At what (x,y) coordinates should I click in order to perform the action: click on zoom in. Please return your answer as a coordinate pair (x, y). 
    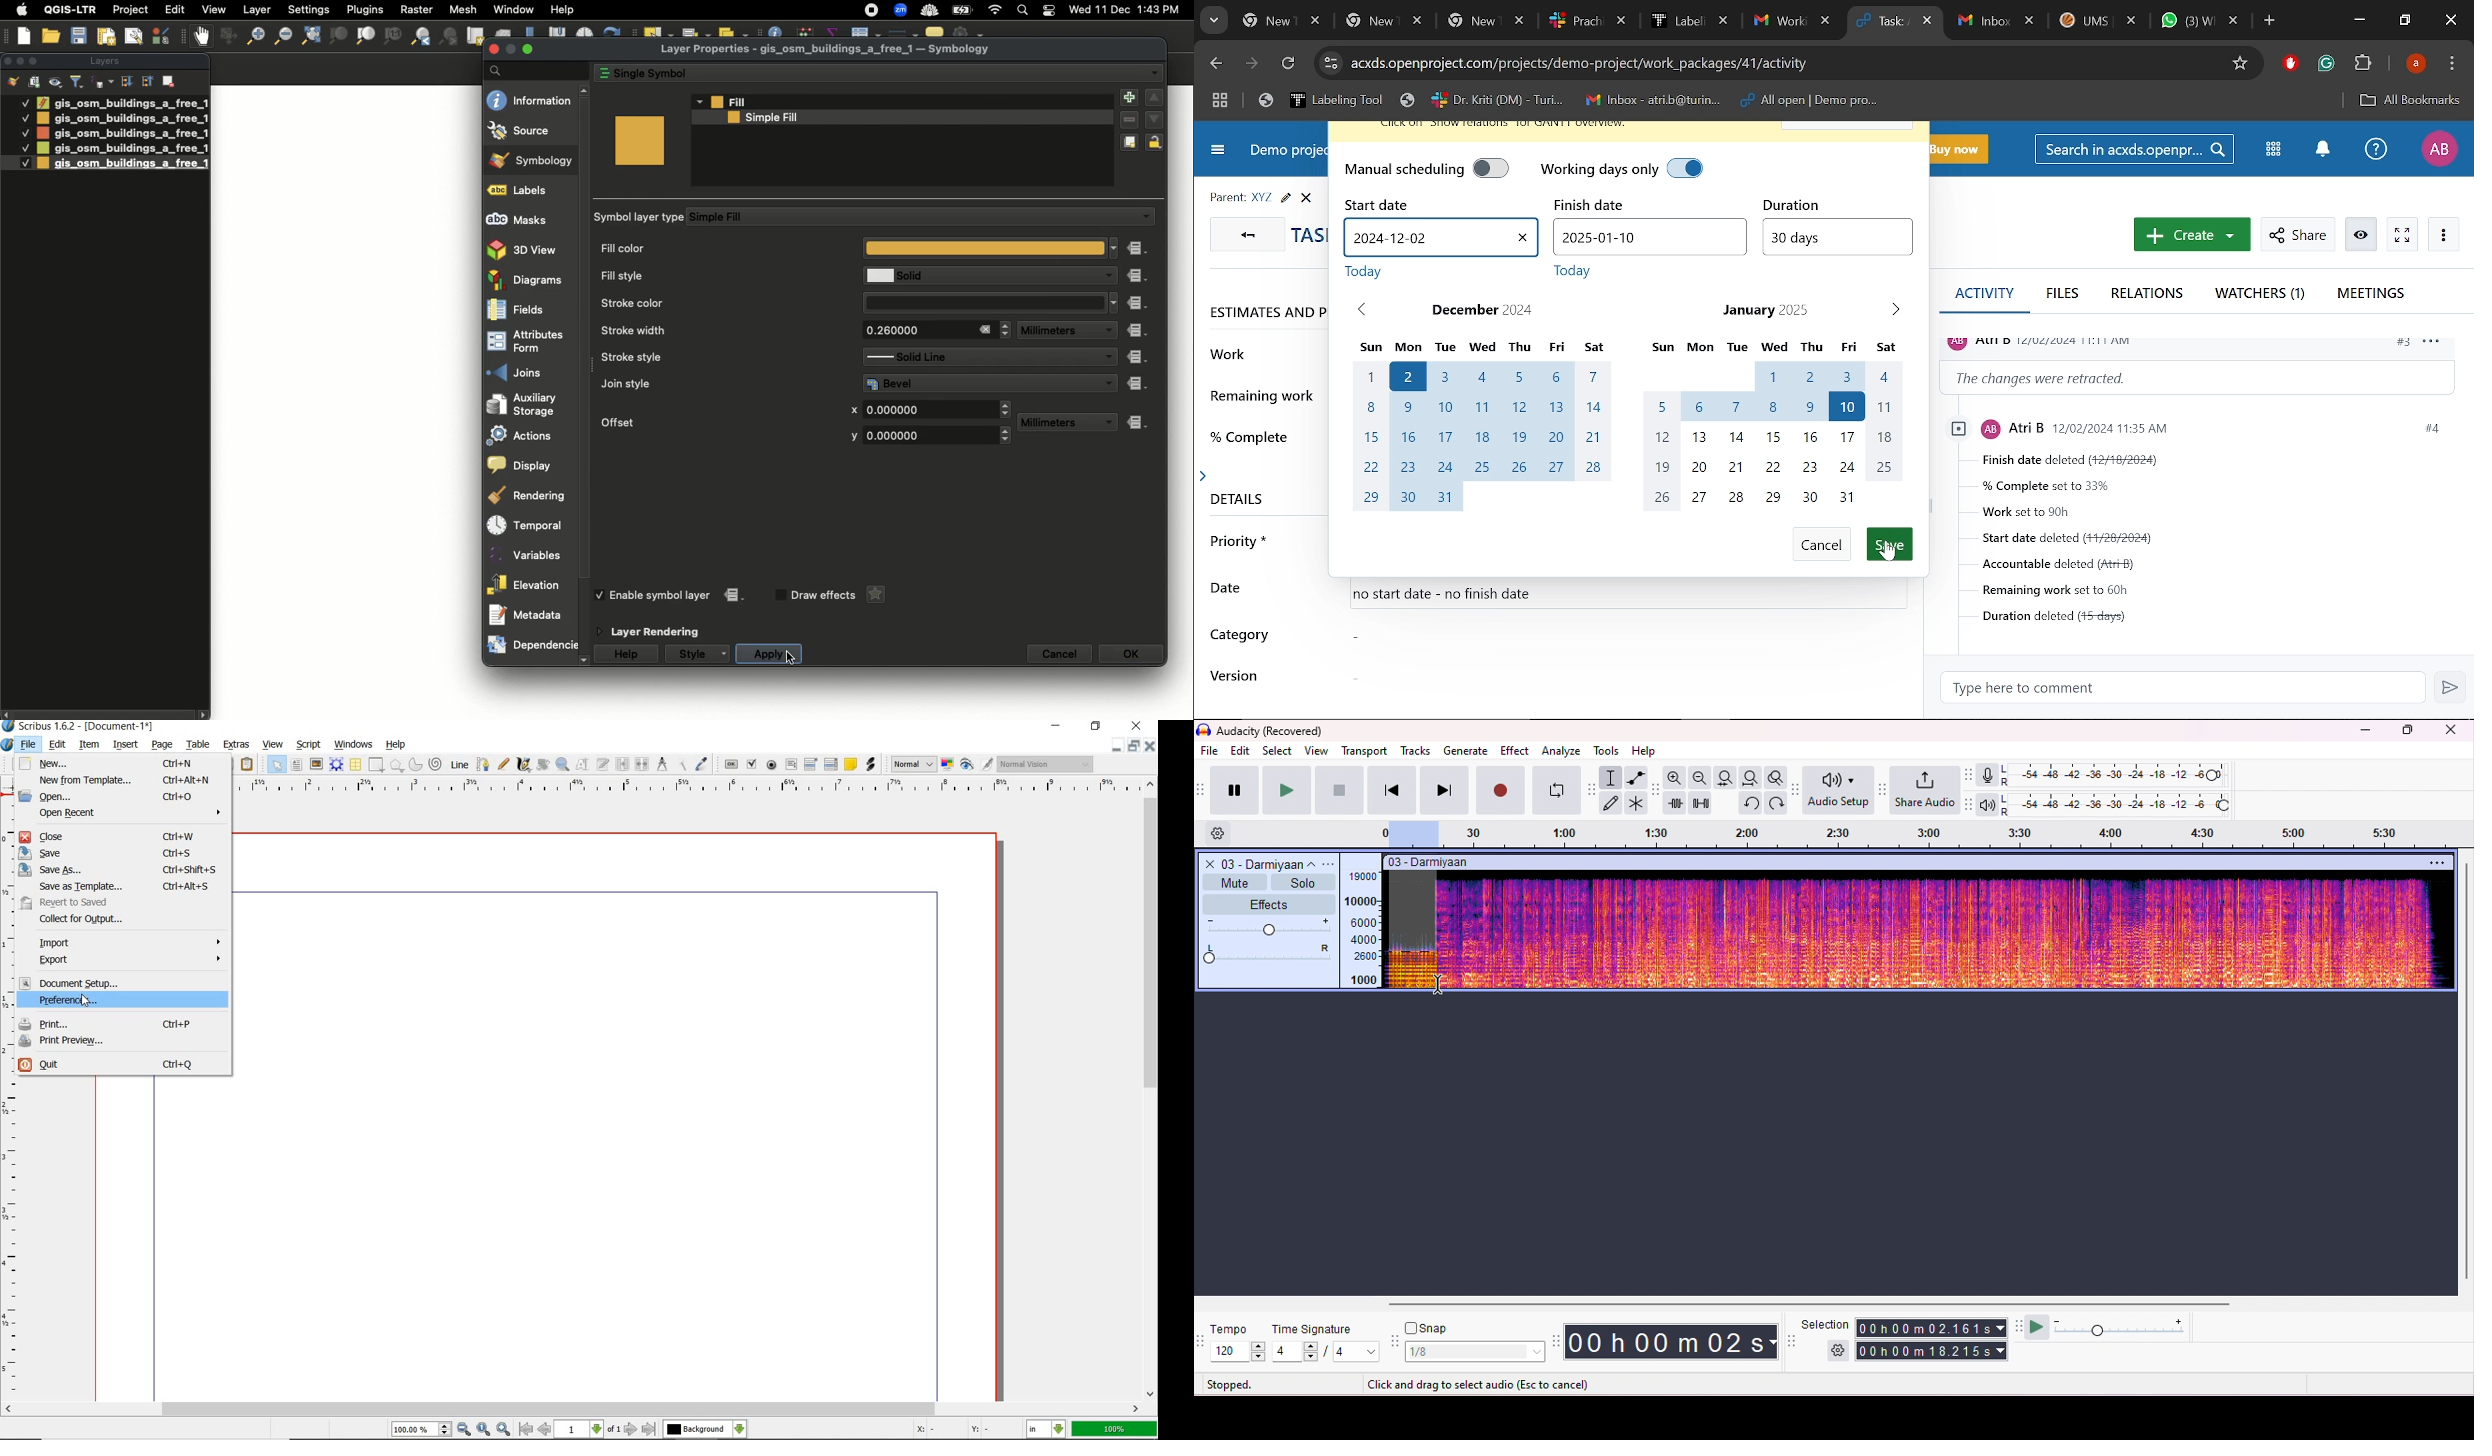
    Looking at the image, I should click on (1674, 777).